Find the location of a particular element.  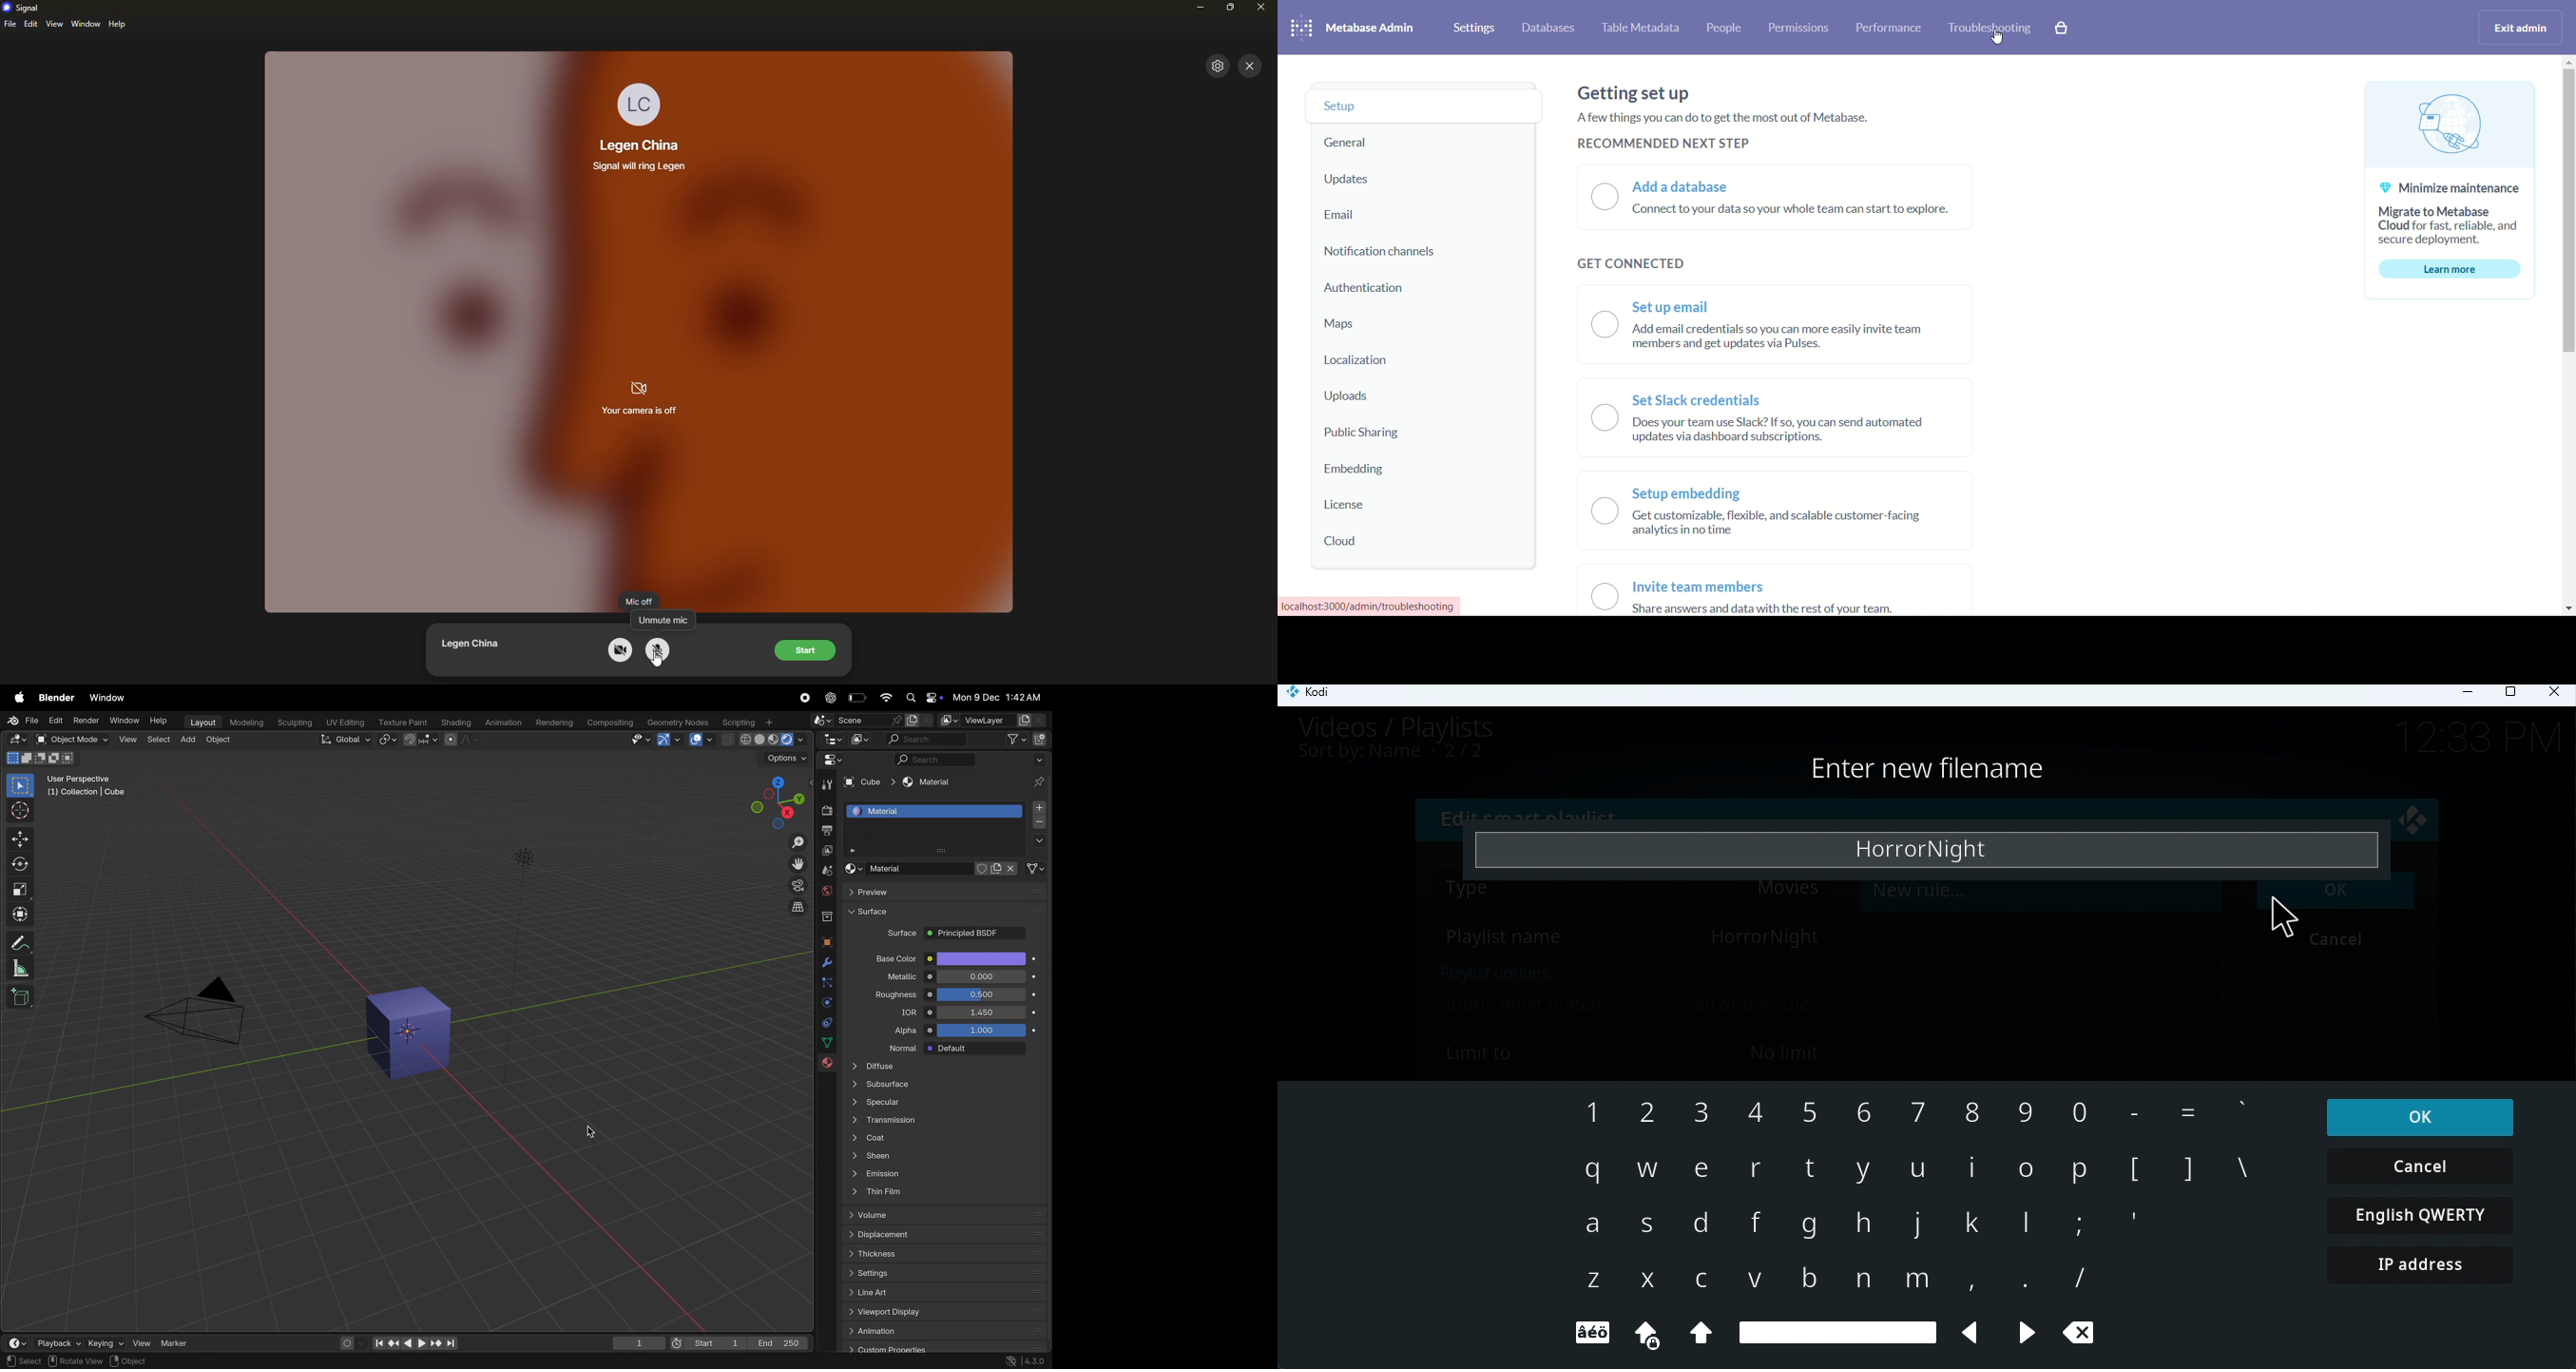

Cube is located at coordinates (869, 783).